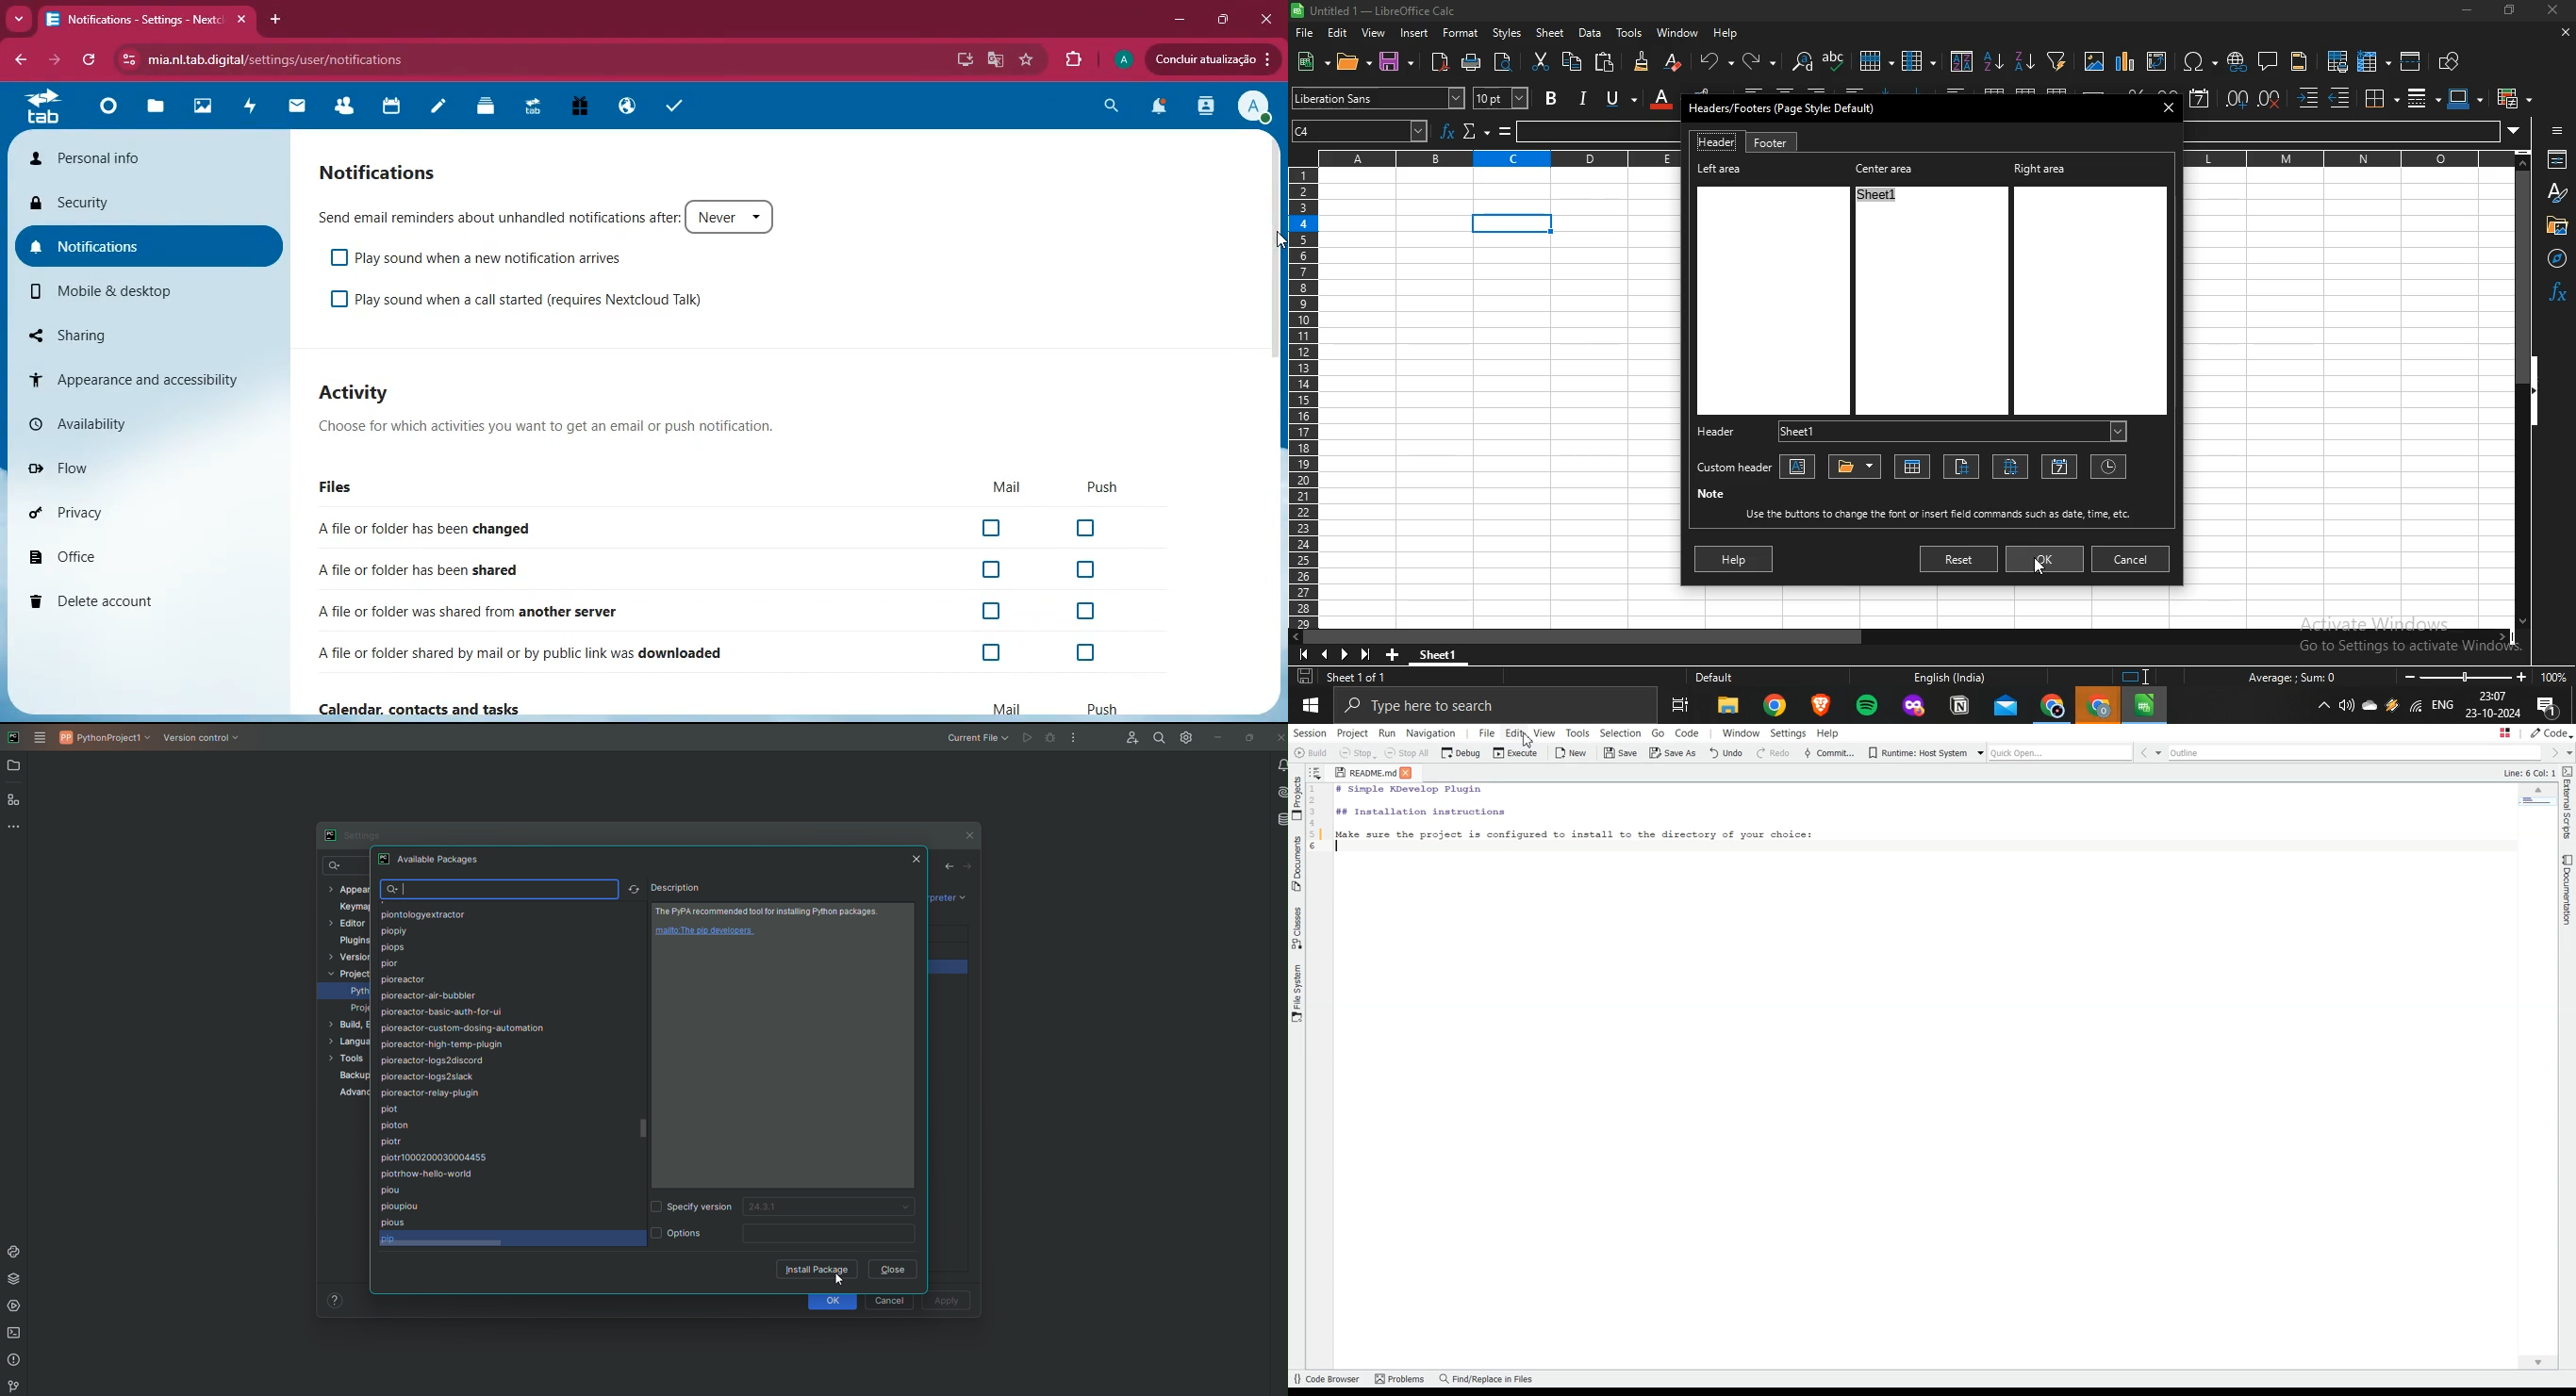 The image size is (2576, 1400). I want to click on new , so click(1307, 60).